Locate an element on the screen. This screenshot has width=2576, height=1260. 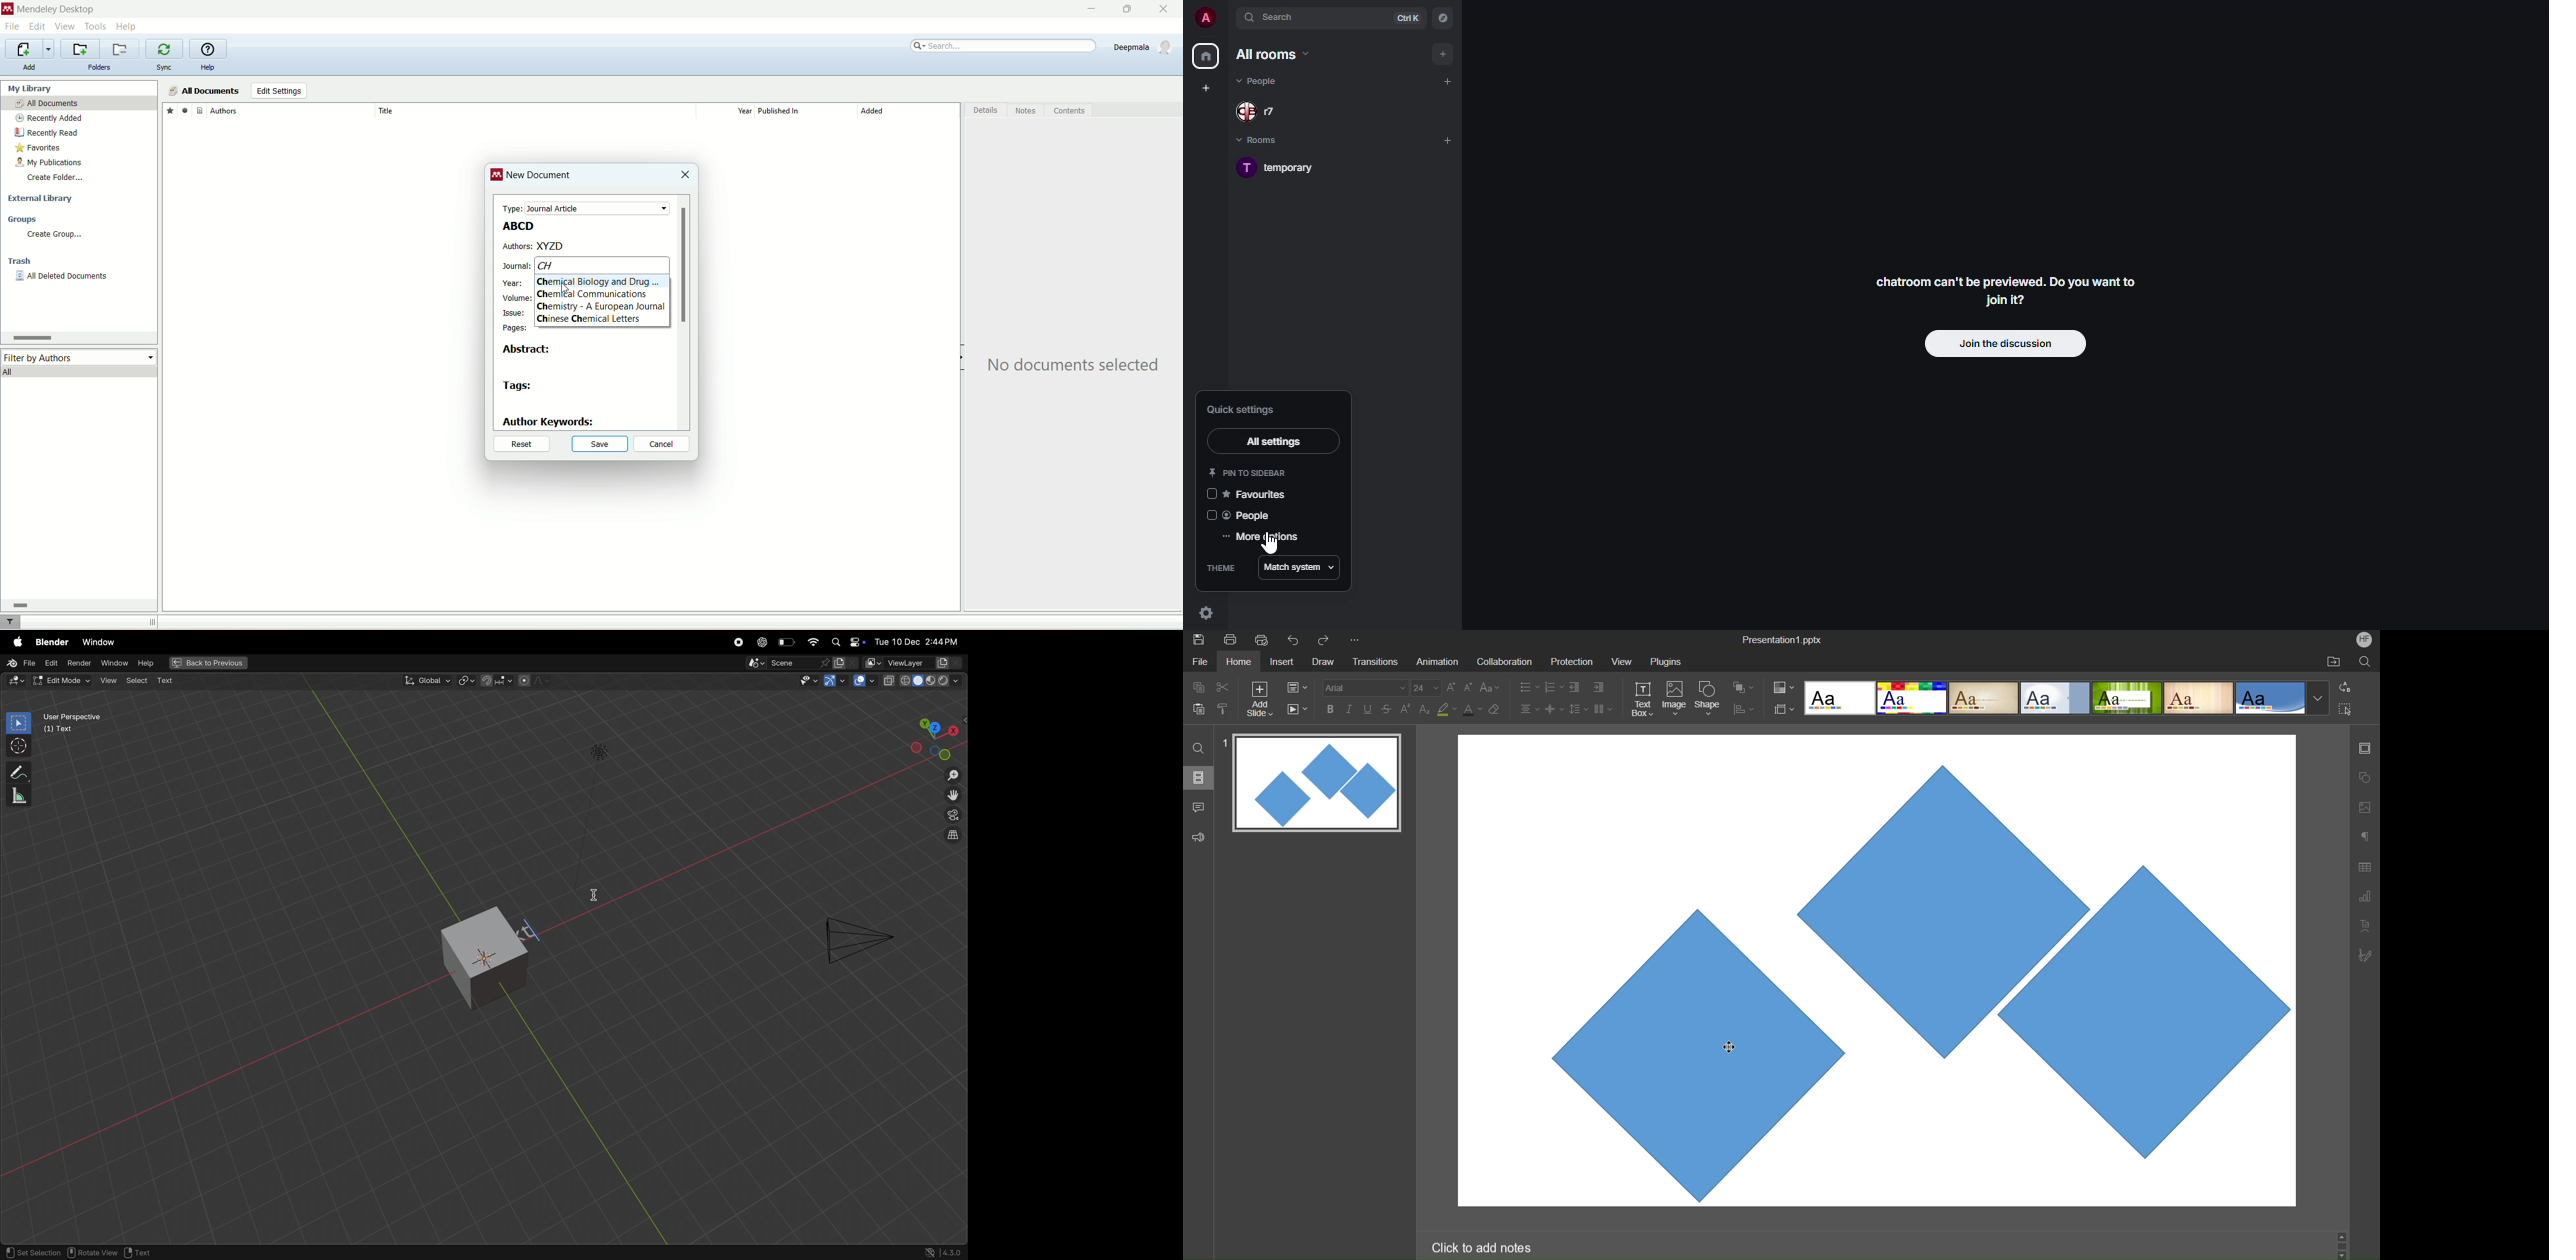
favorites is located at coordinates (39, 149).